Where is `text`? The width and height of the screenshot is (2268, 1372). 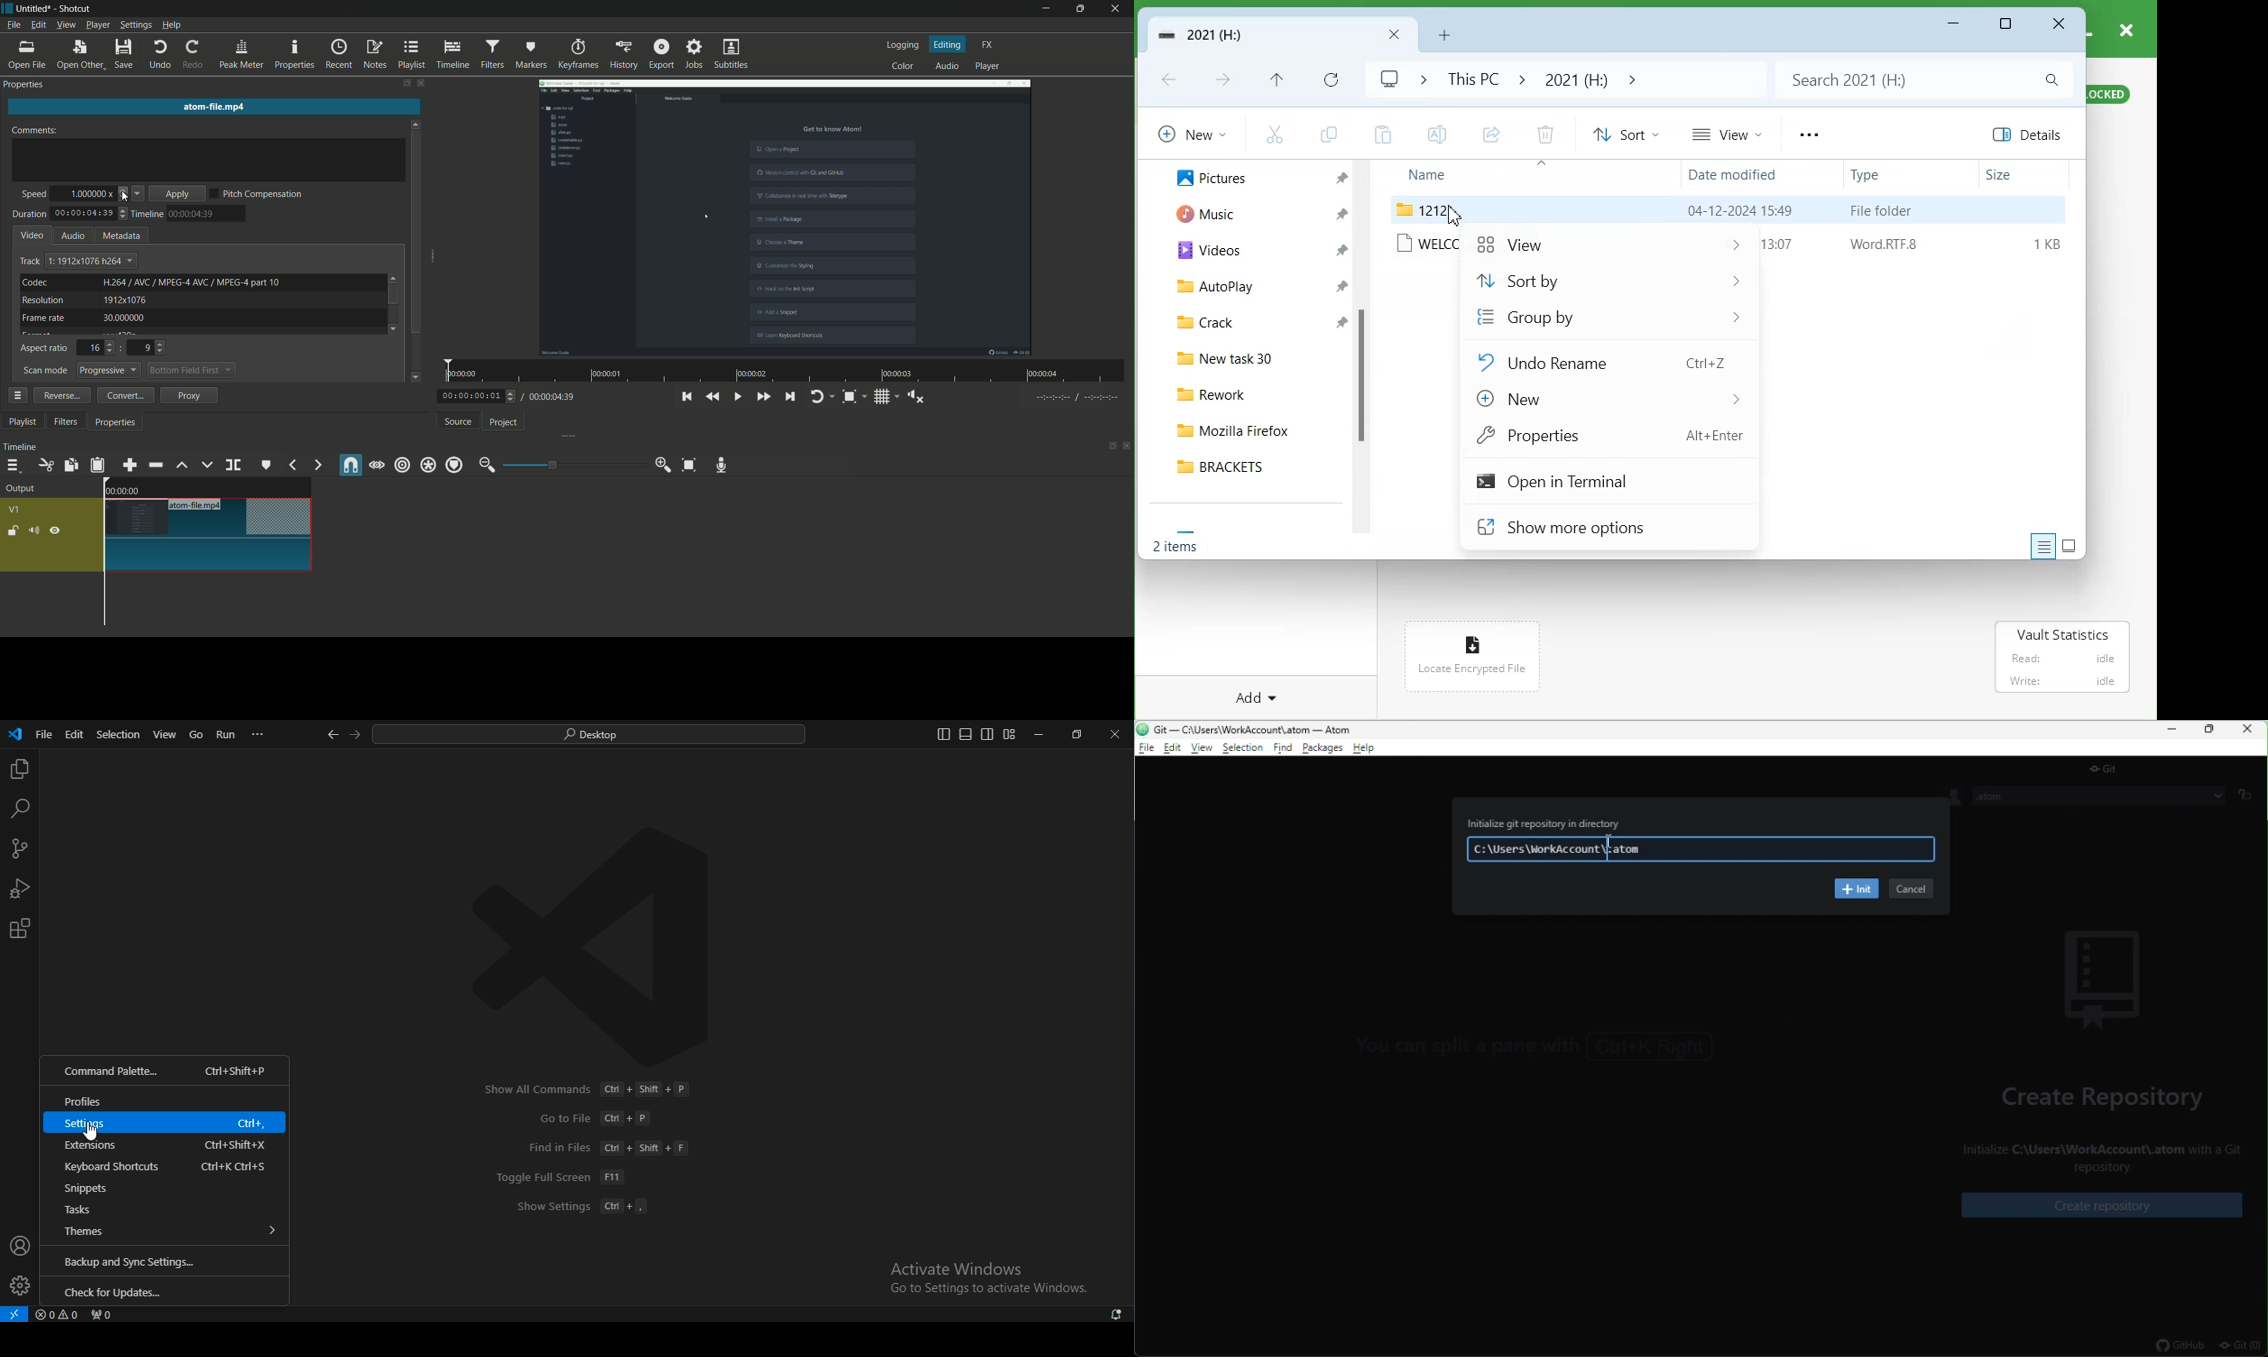
text is located at coordinates (192, 282).